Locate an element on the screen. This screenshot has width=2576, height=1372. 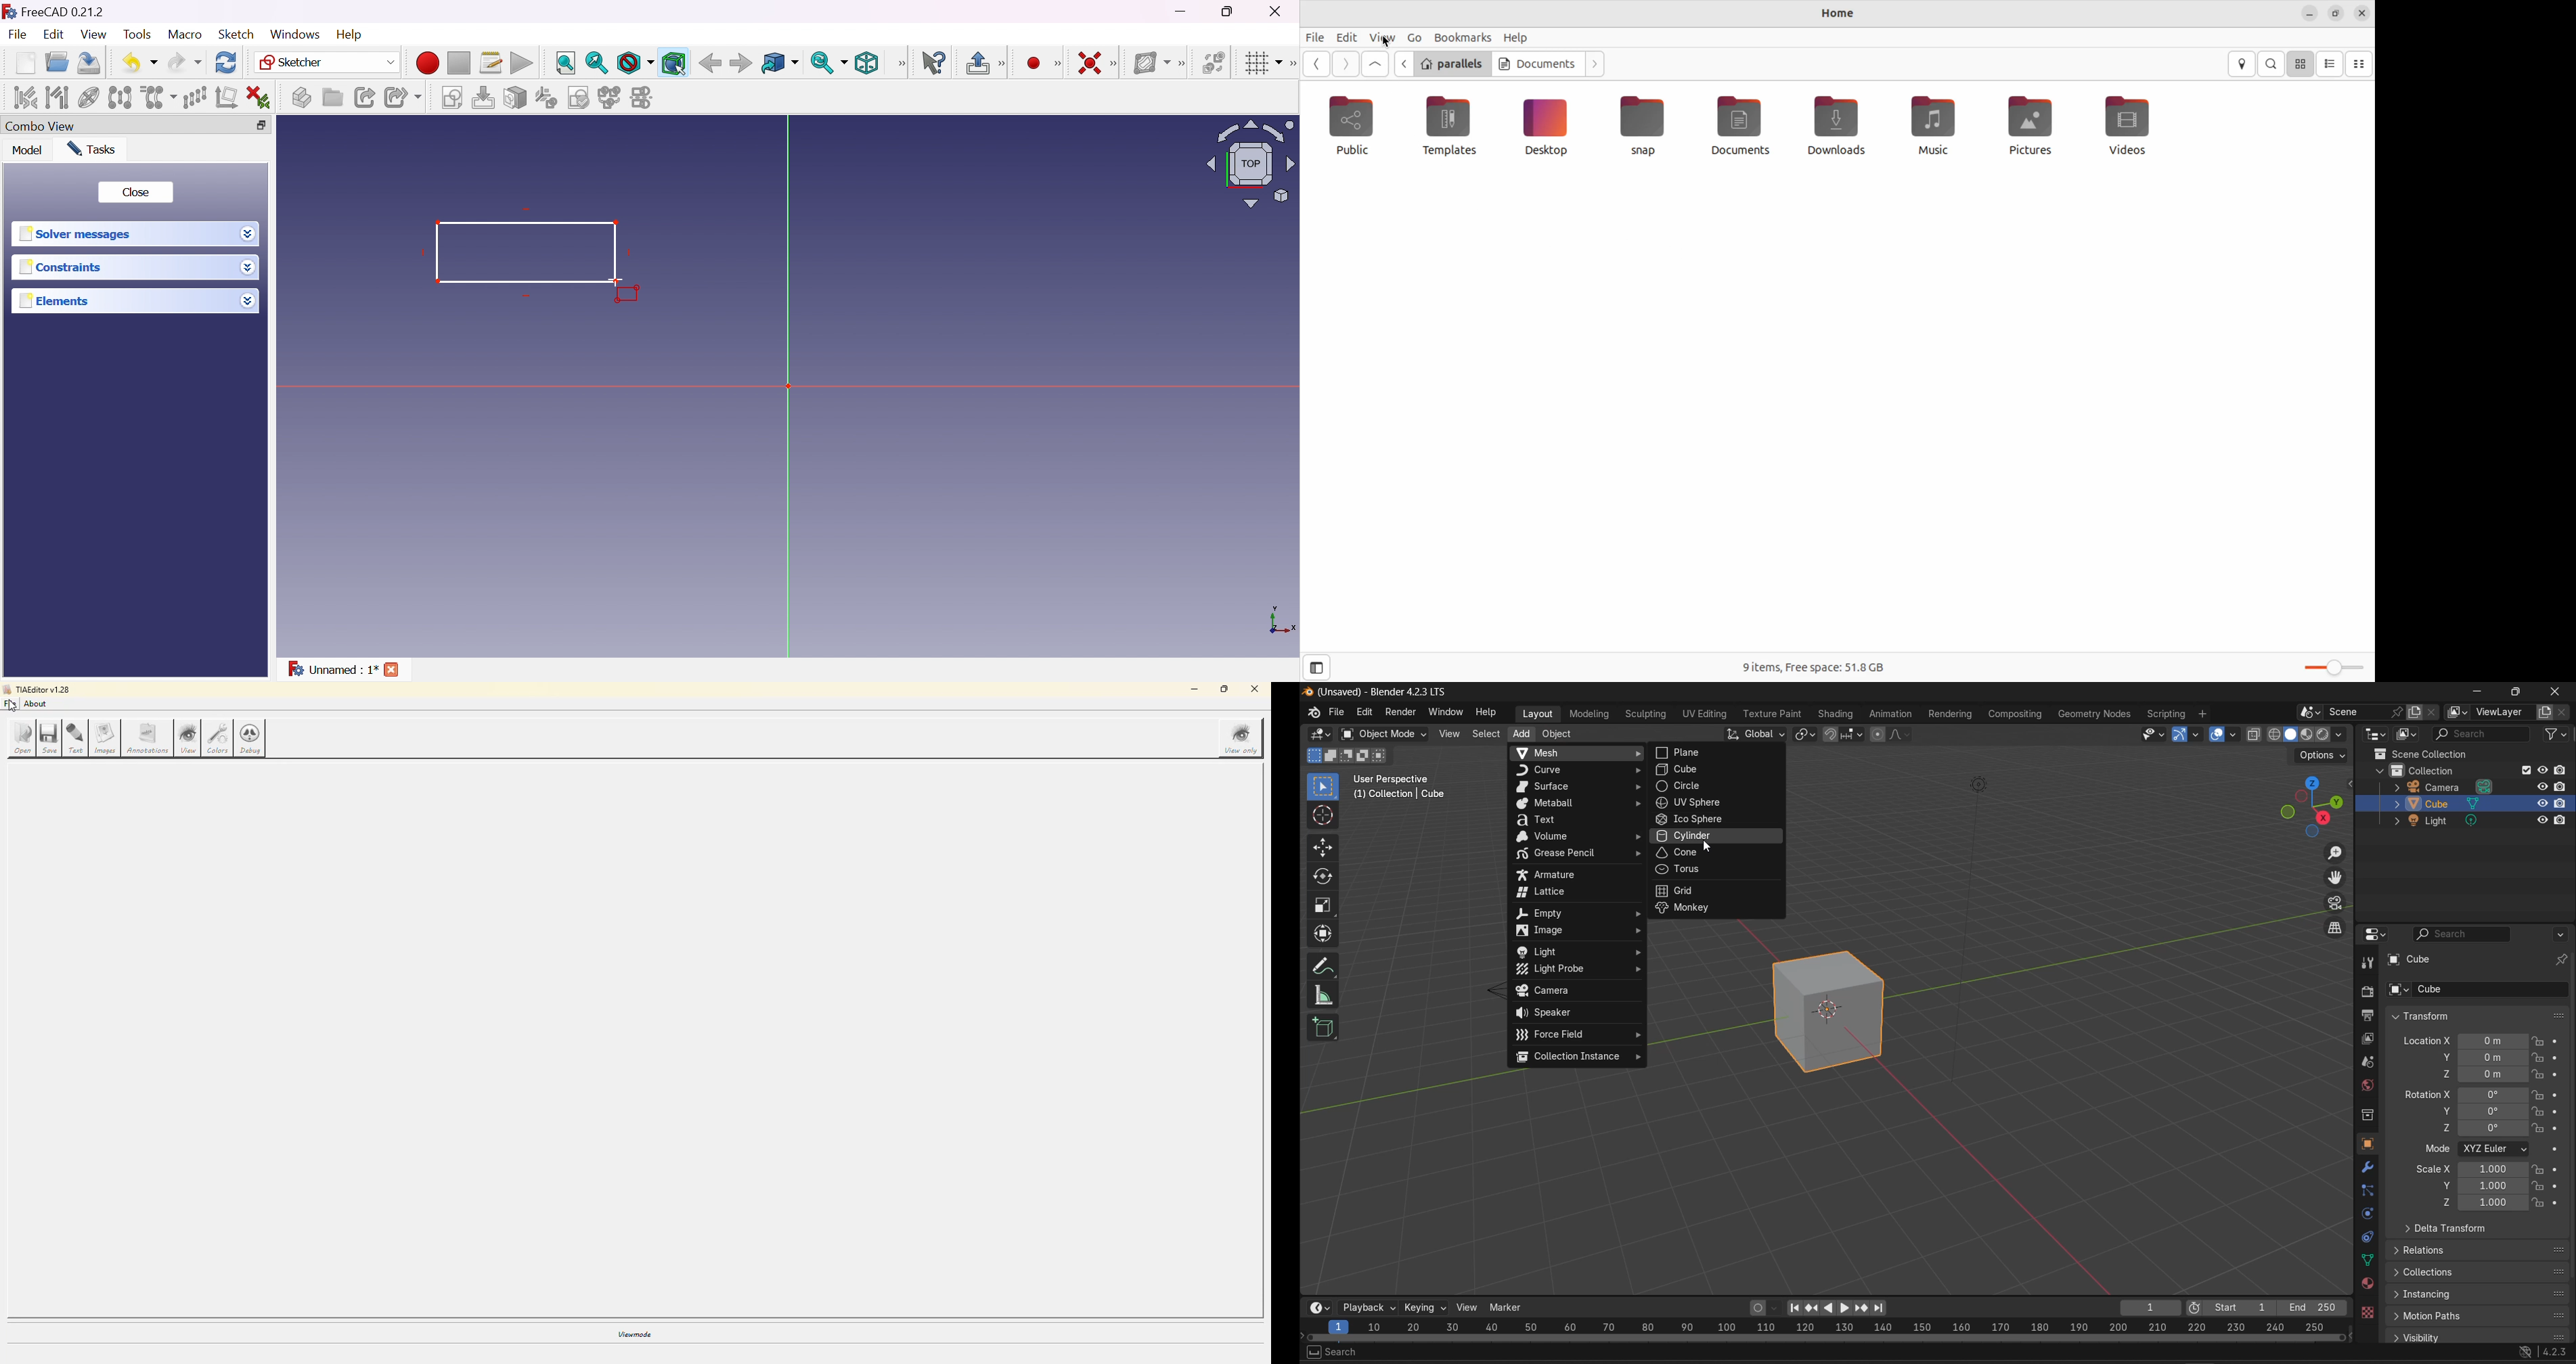
first frame is located at coordinates (2244, 1306).